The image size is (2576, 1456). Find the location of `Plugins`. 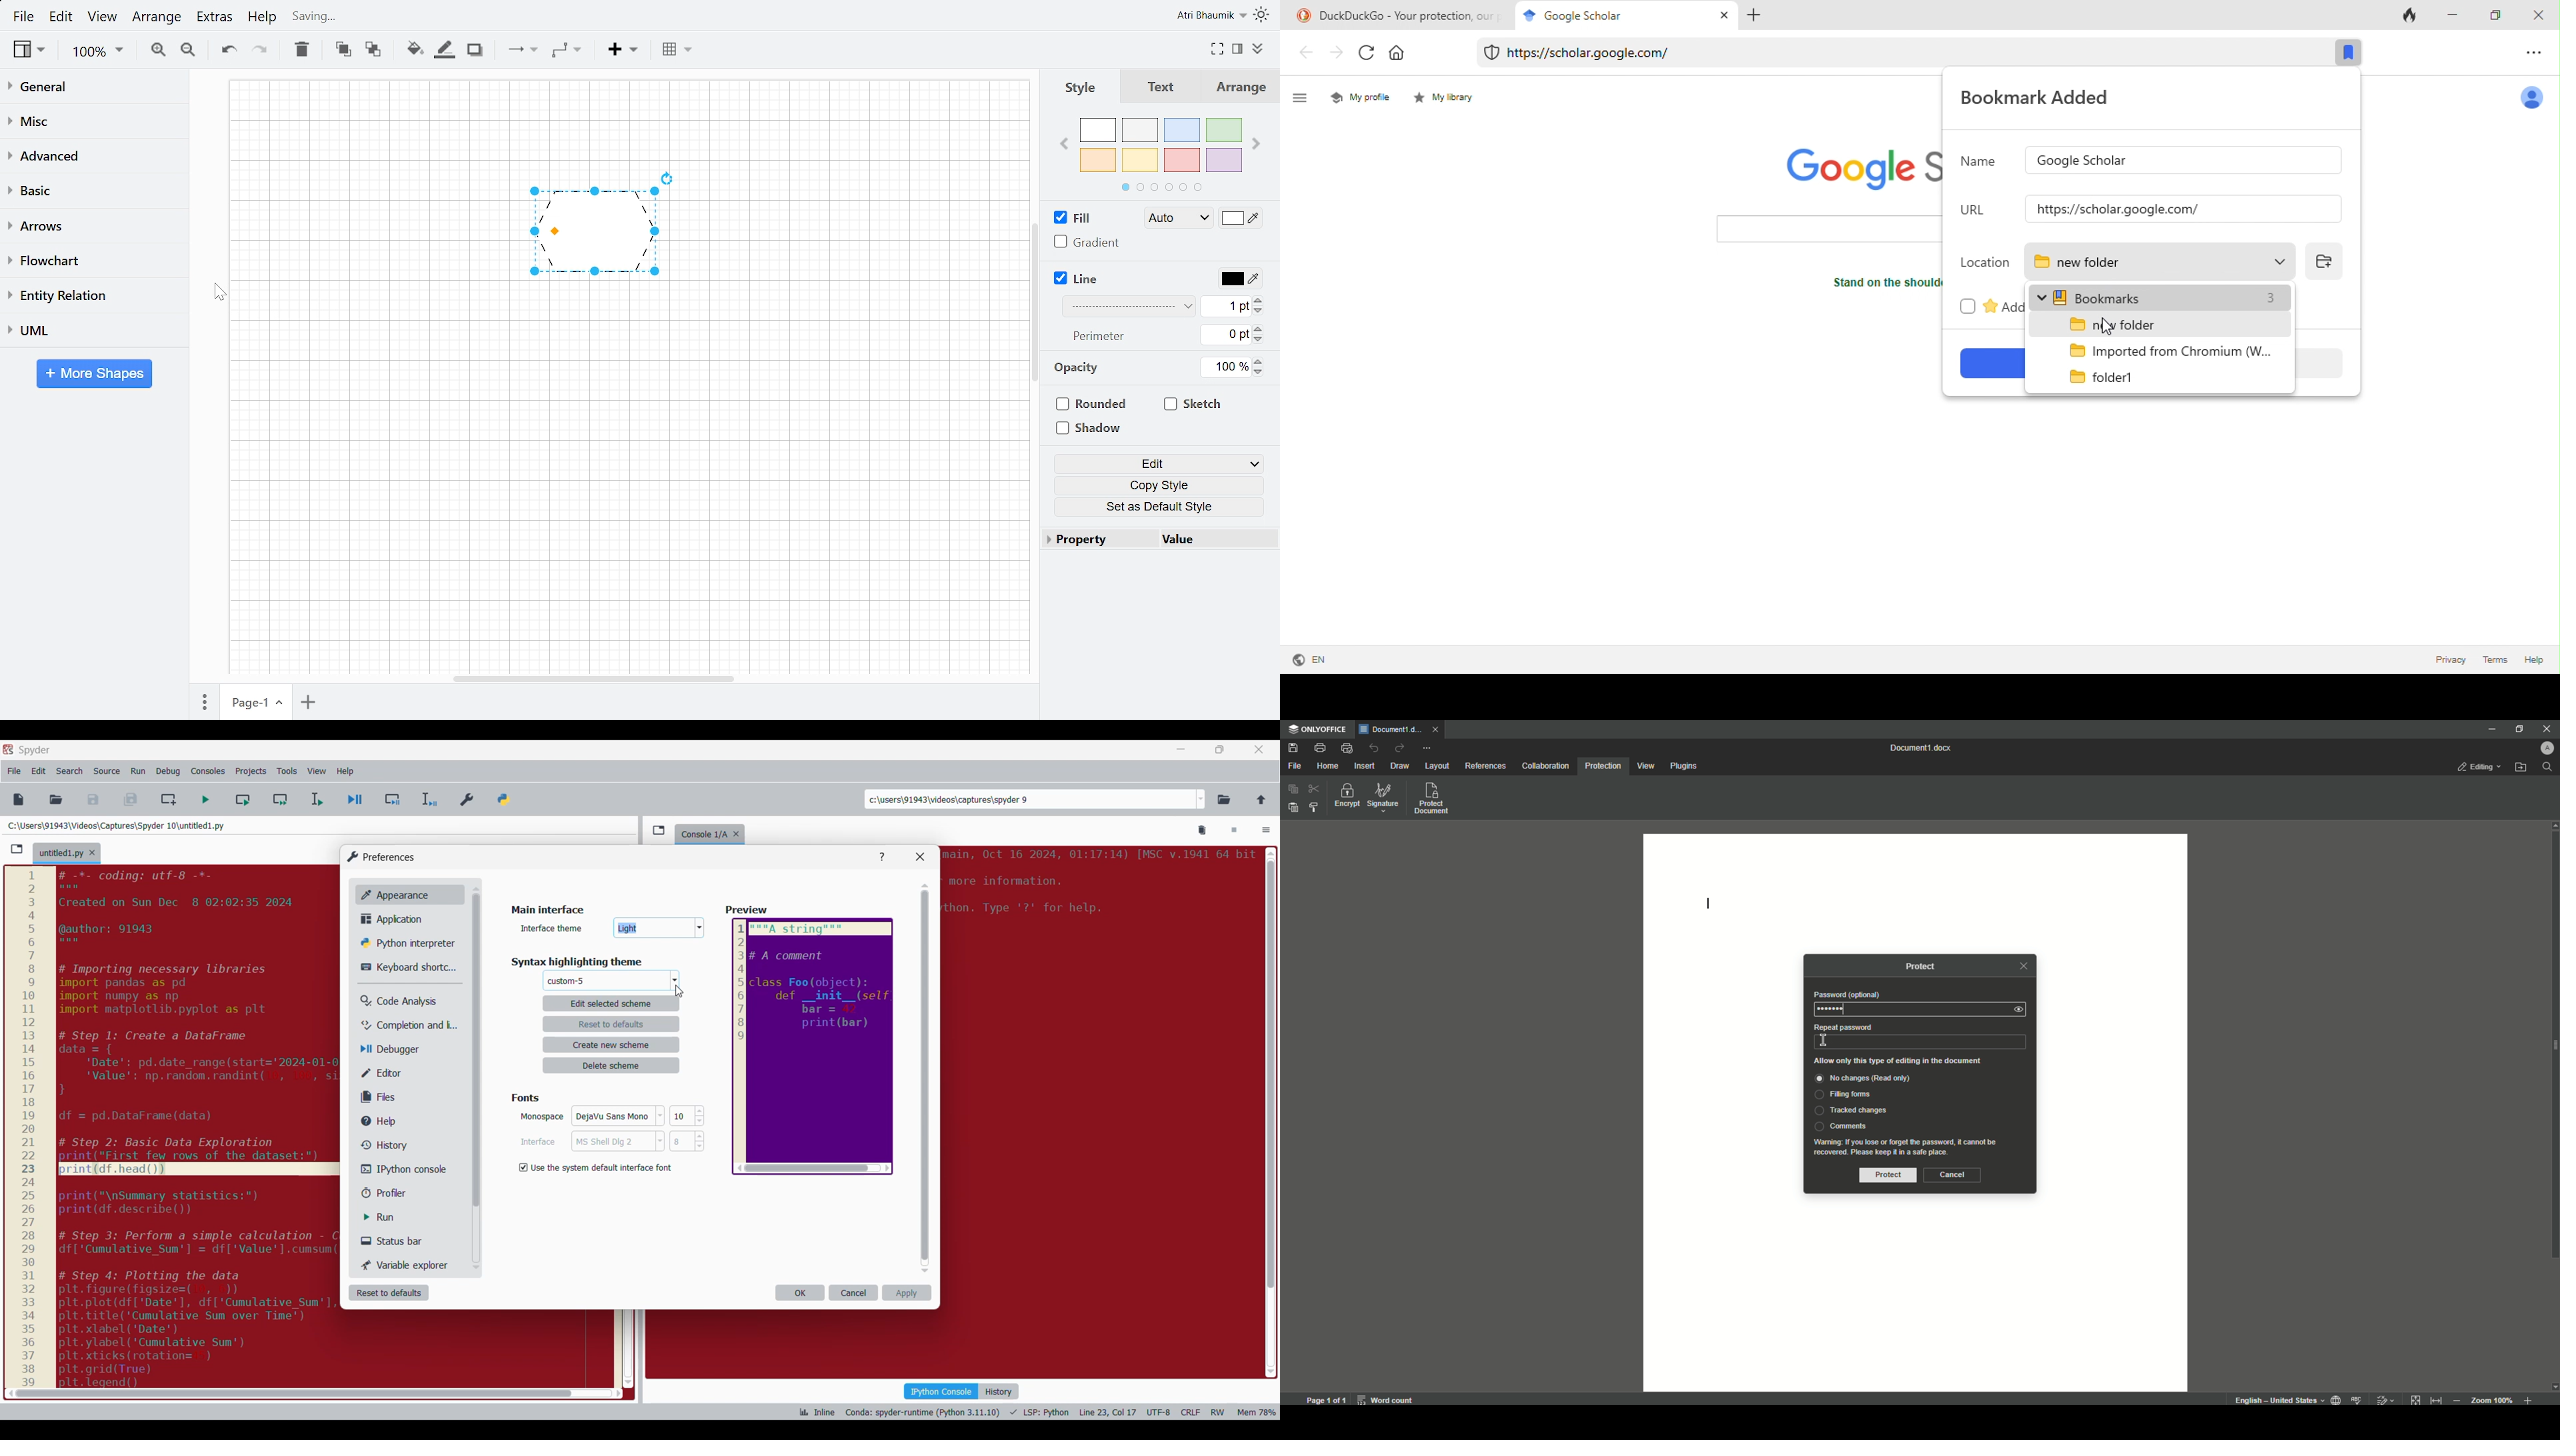

Plugins is located at coordinates (1685, 765).